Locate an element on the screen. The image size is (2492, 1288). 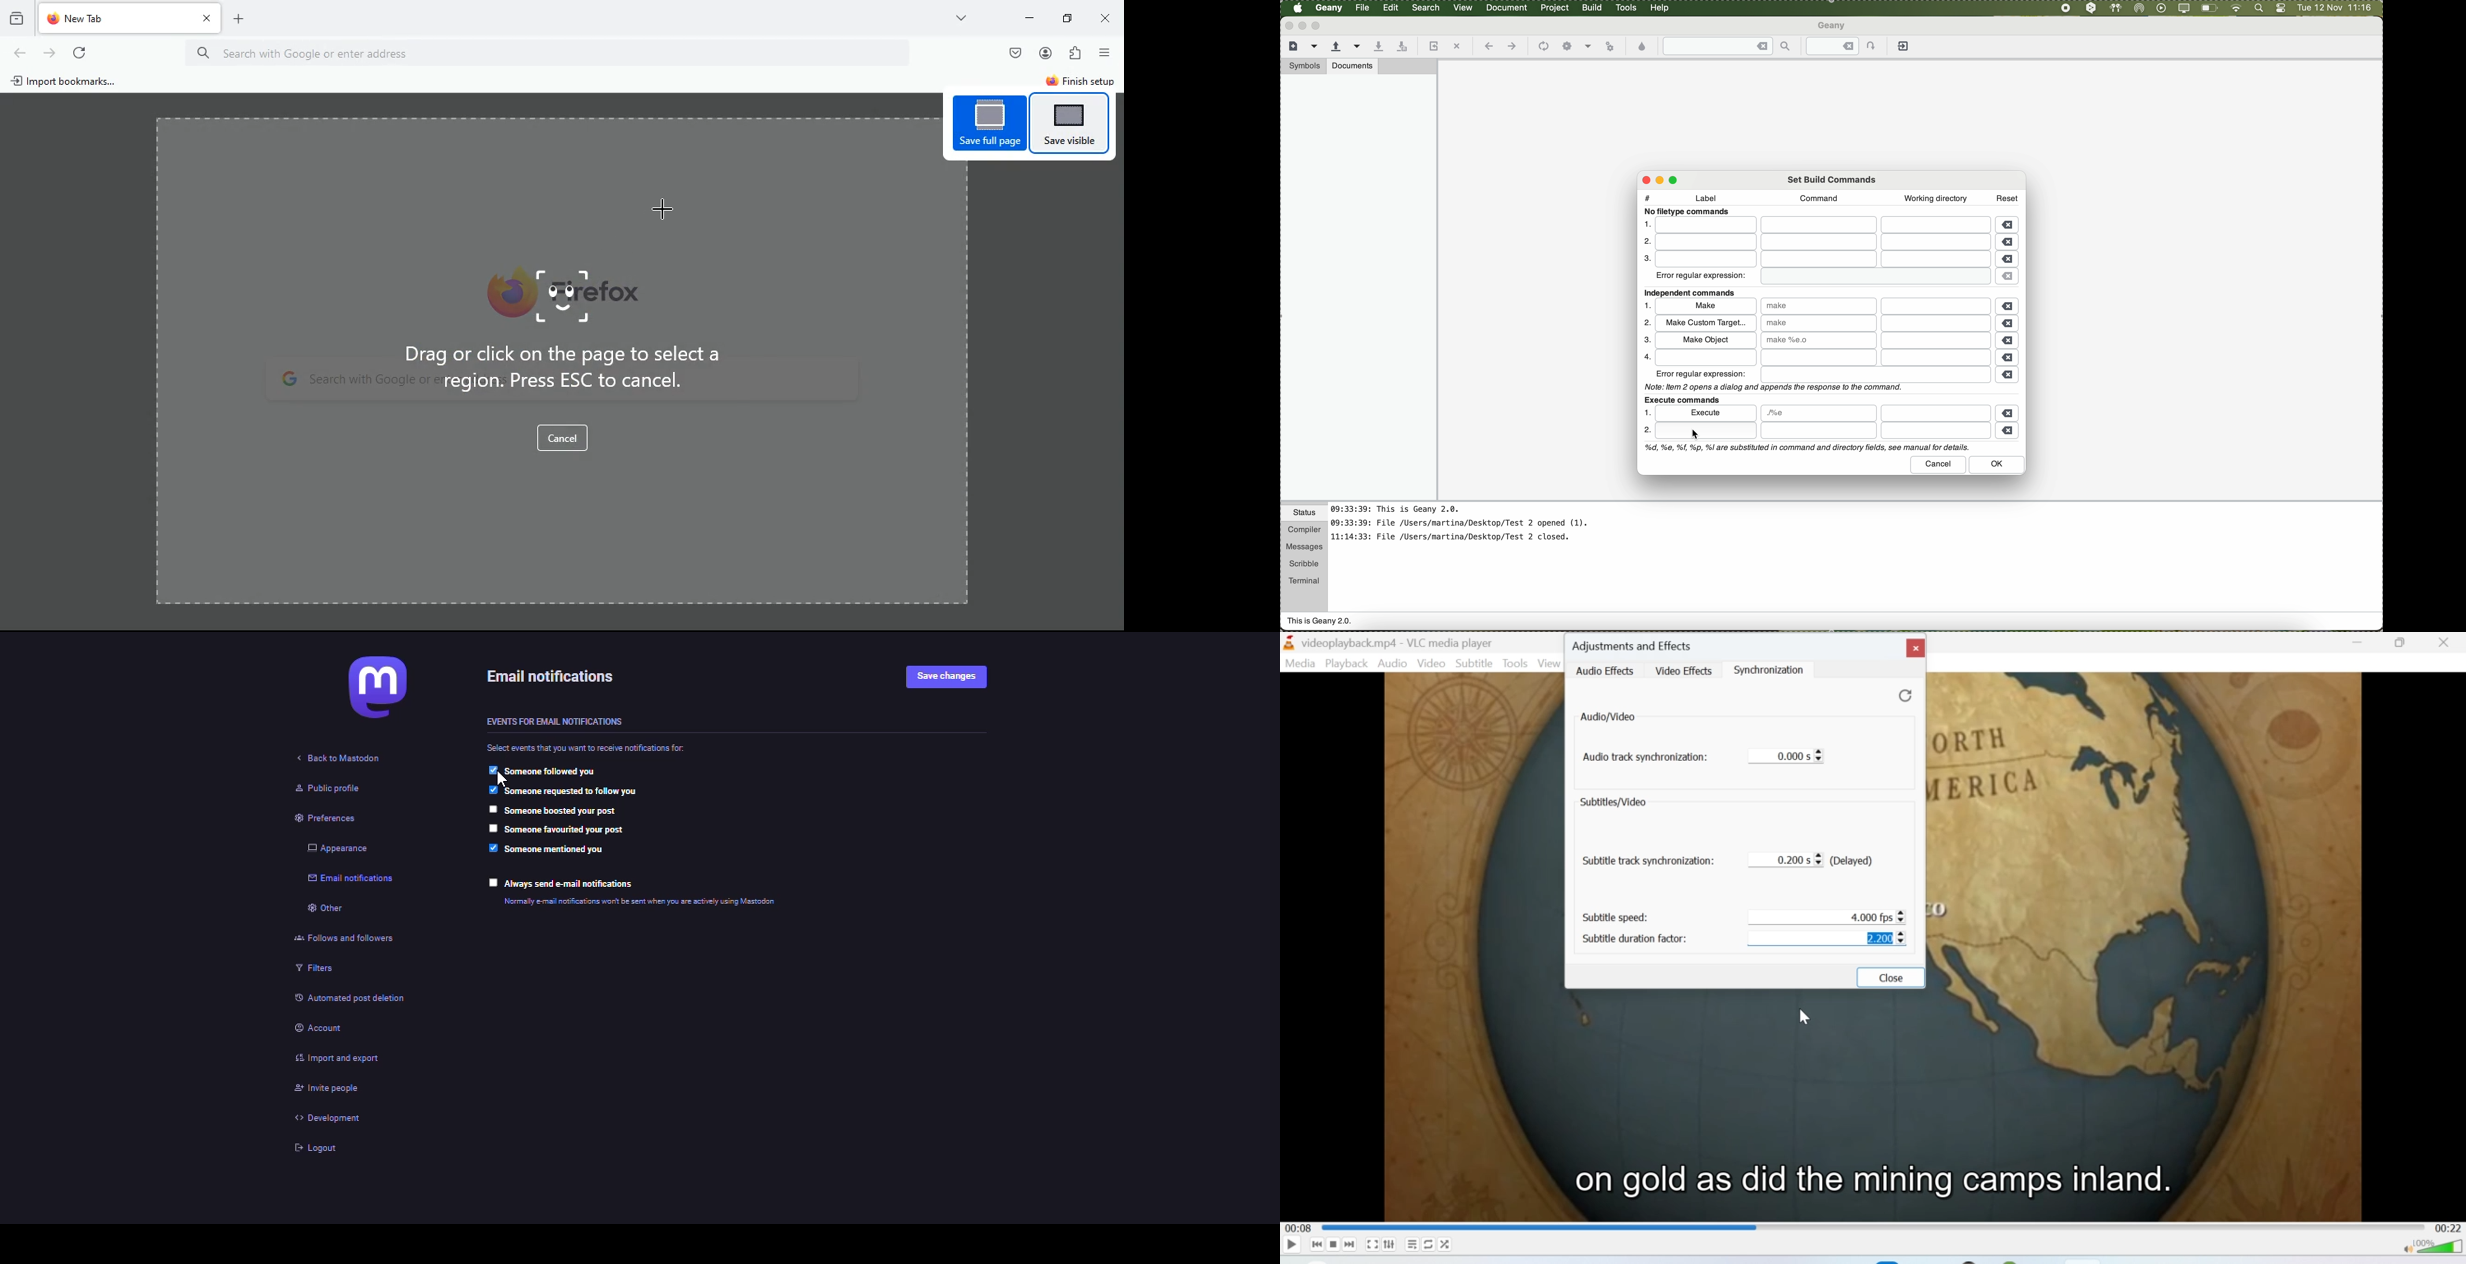
import bookmarks is located at coordinates (68, 82).